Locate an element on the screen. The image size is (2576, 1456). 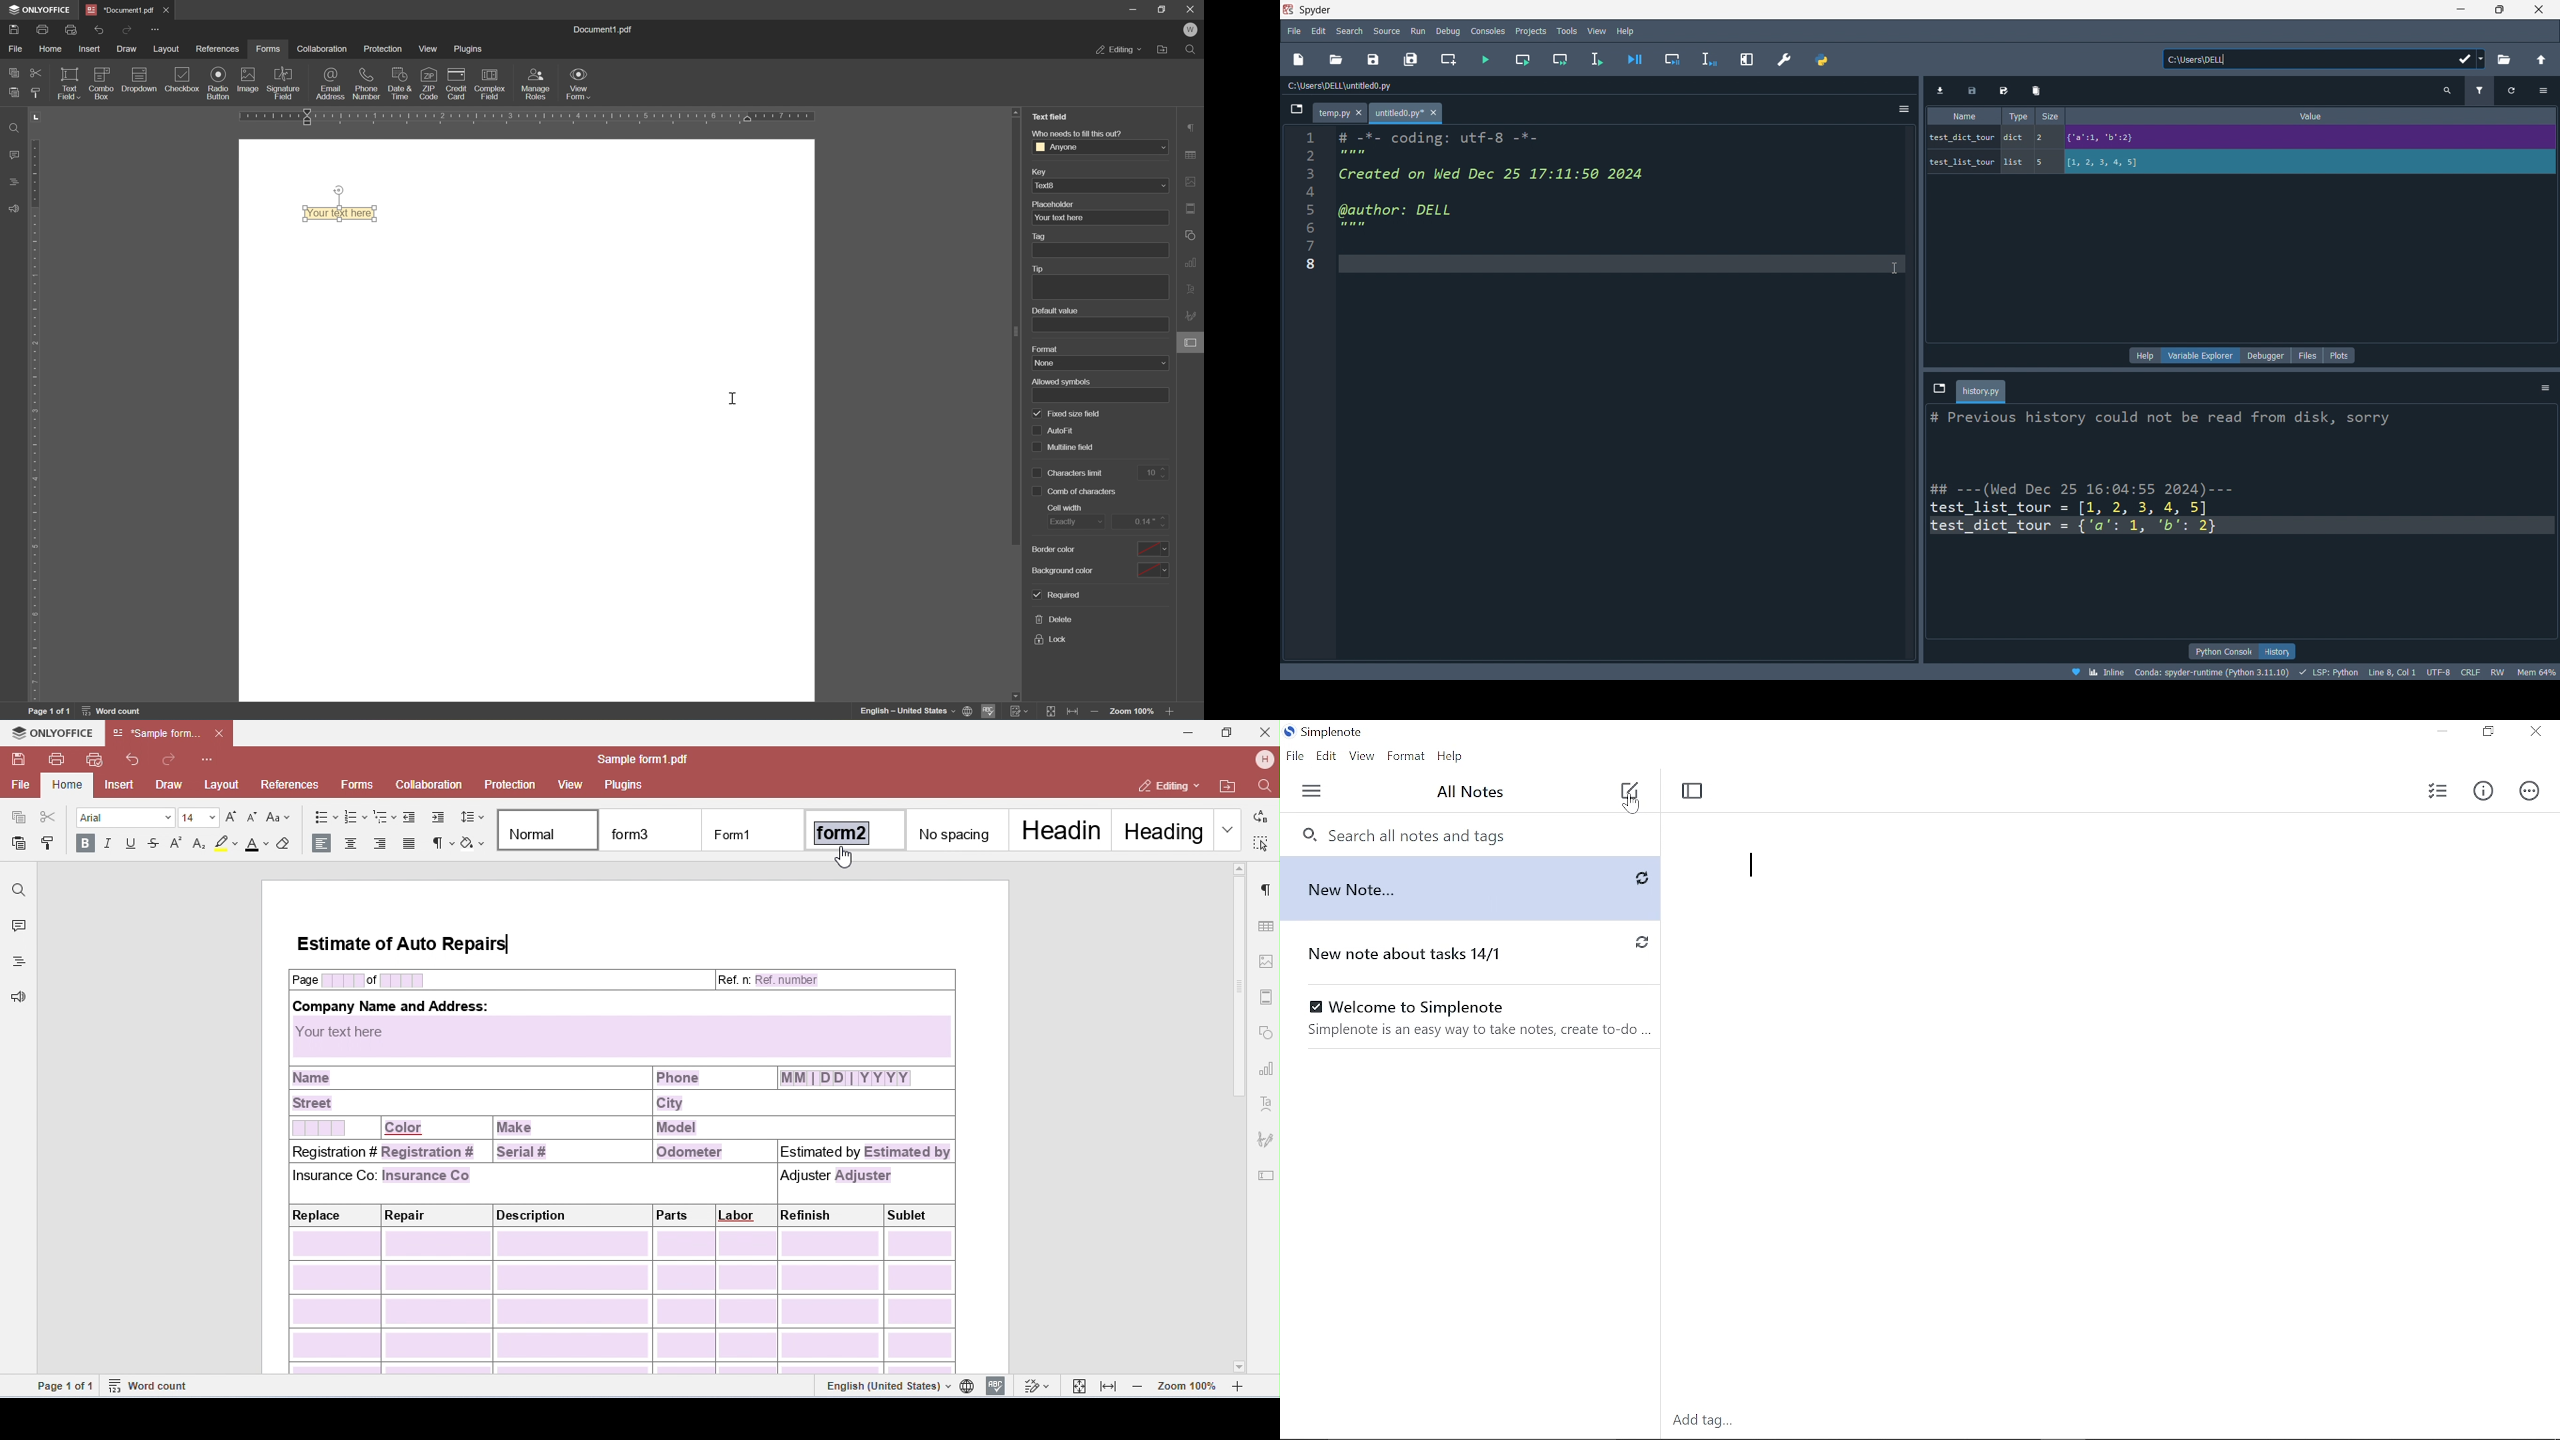
tab is located at coordinates (1983, 390).